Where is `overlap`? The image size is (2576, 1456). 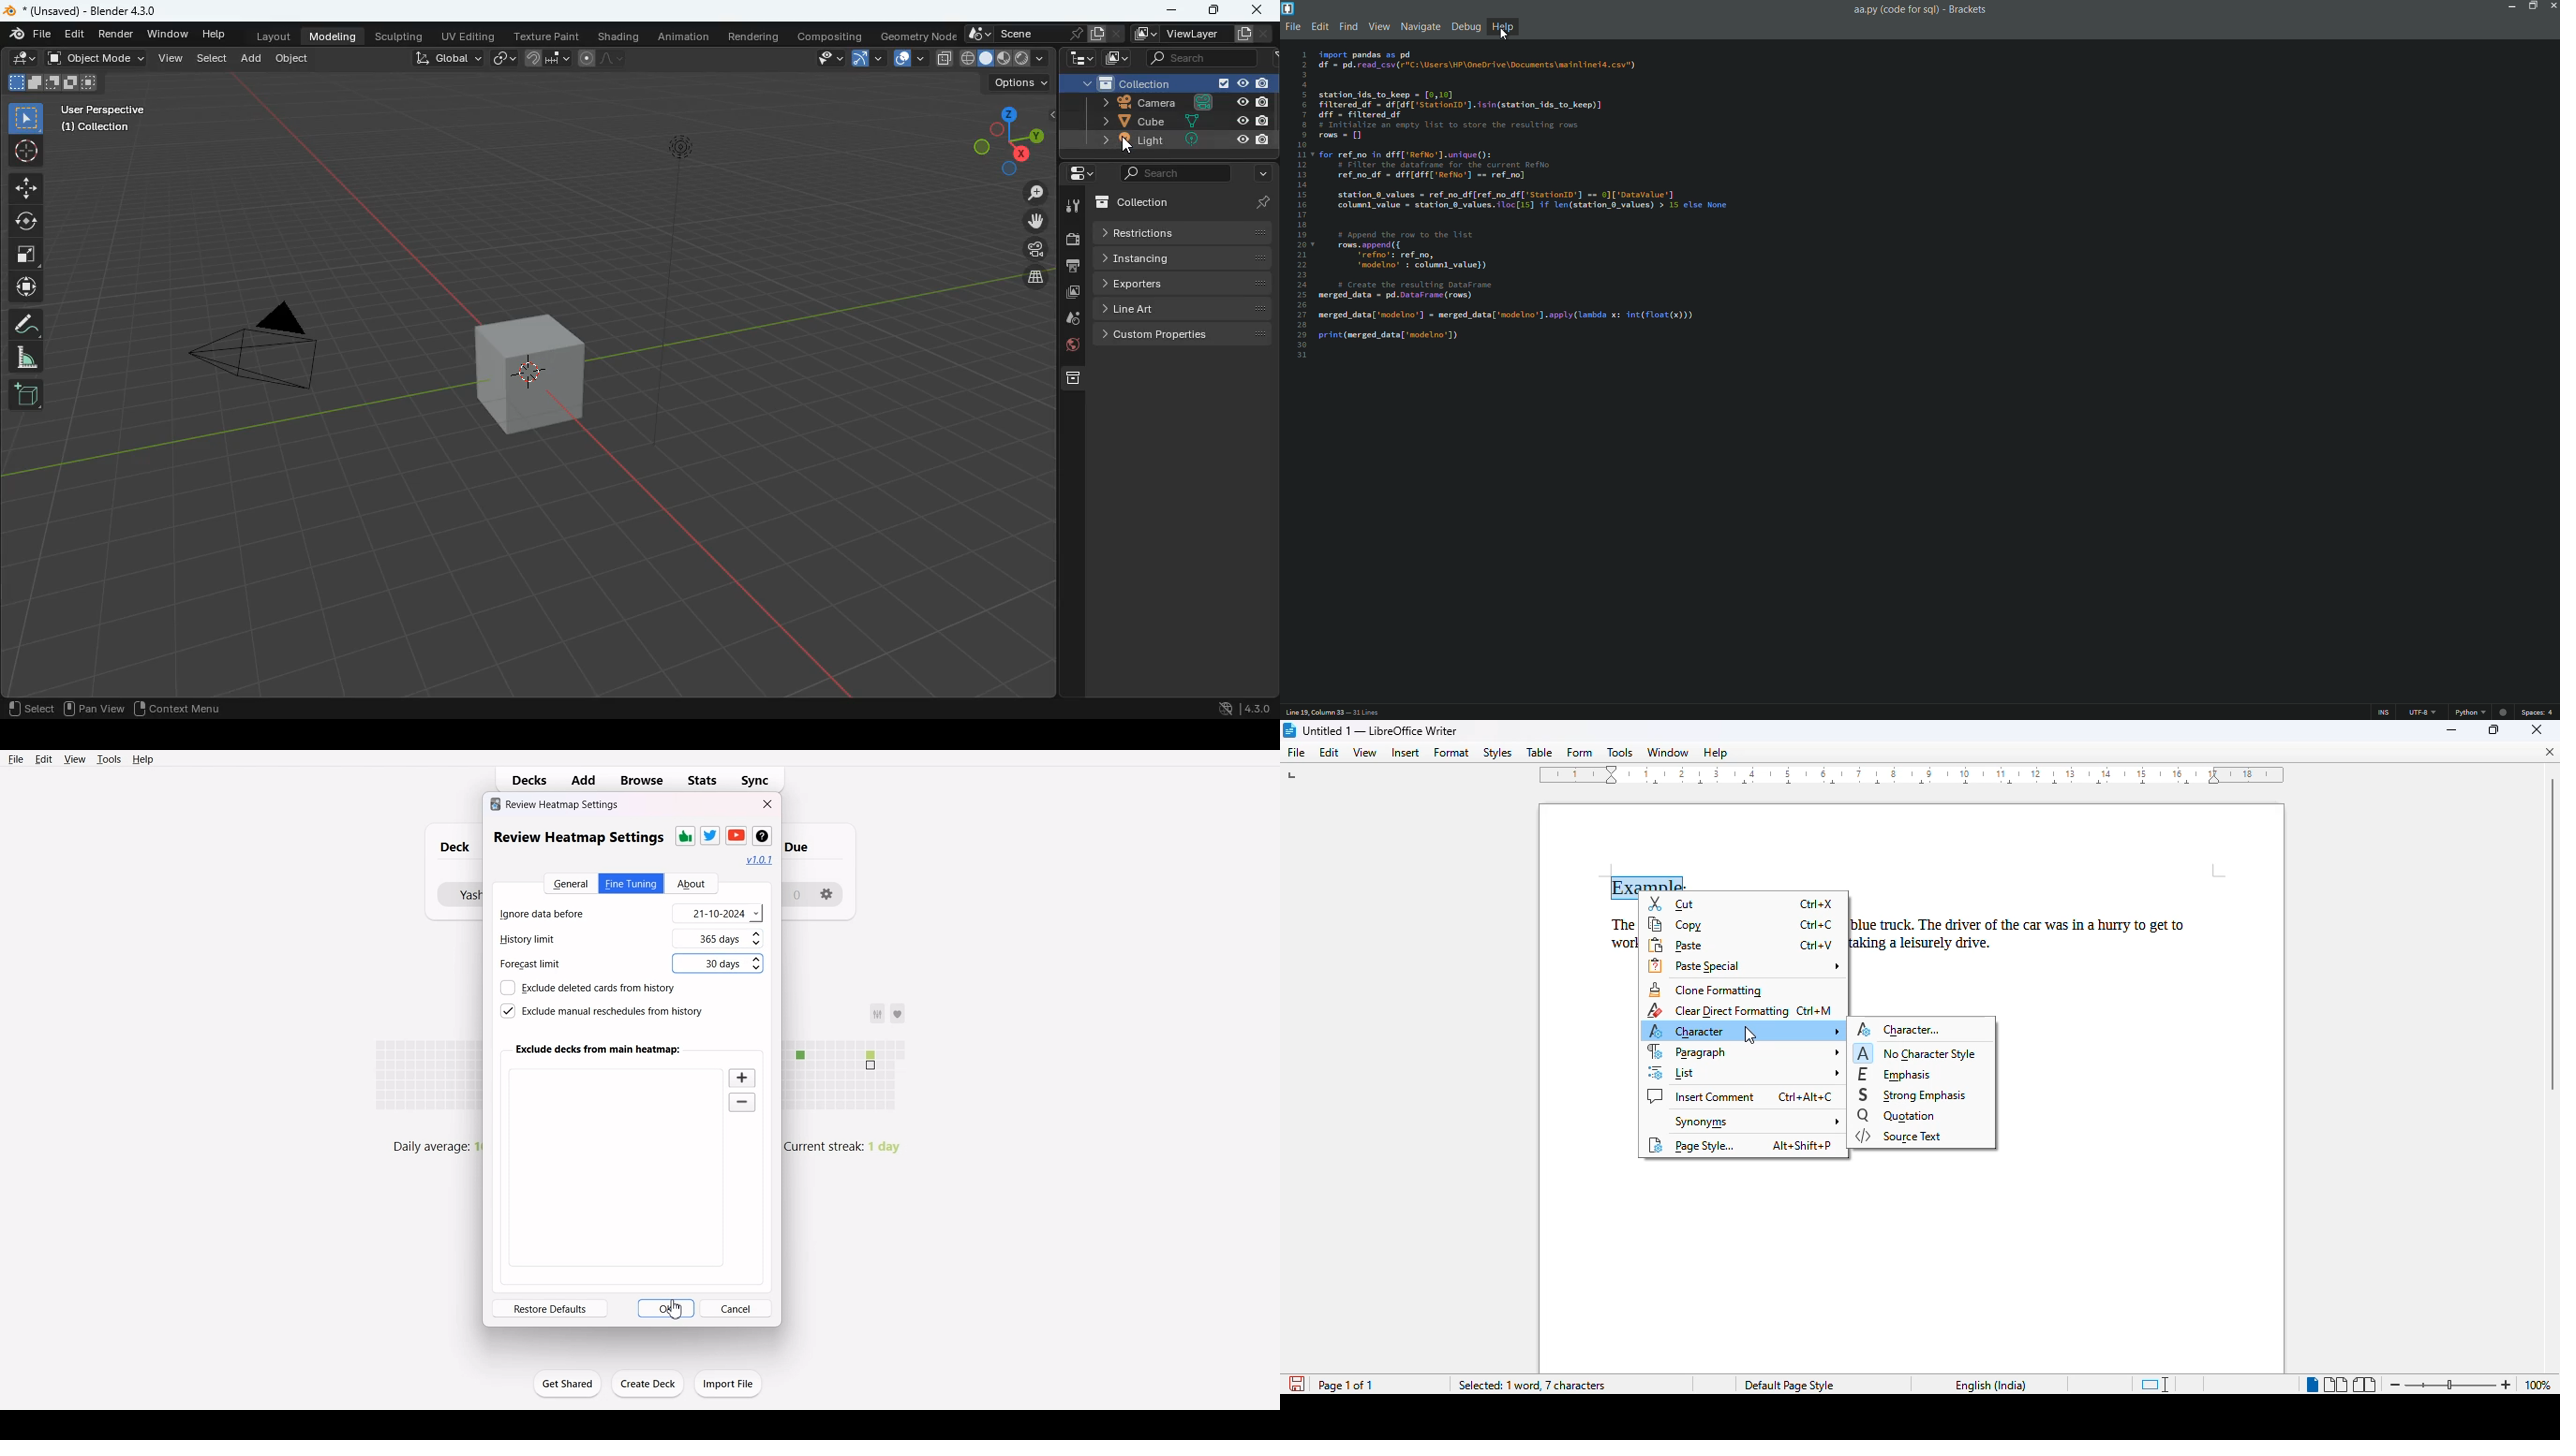
overlap is located at coordinates (910, 59).